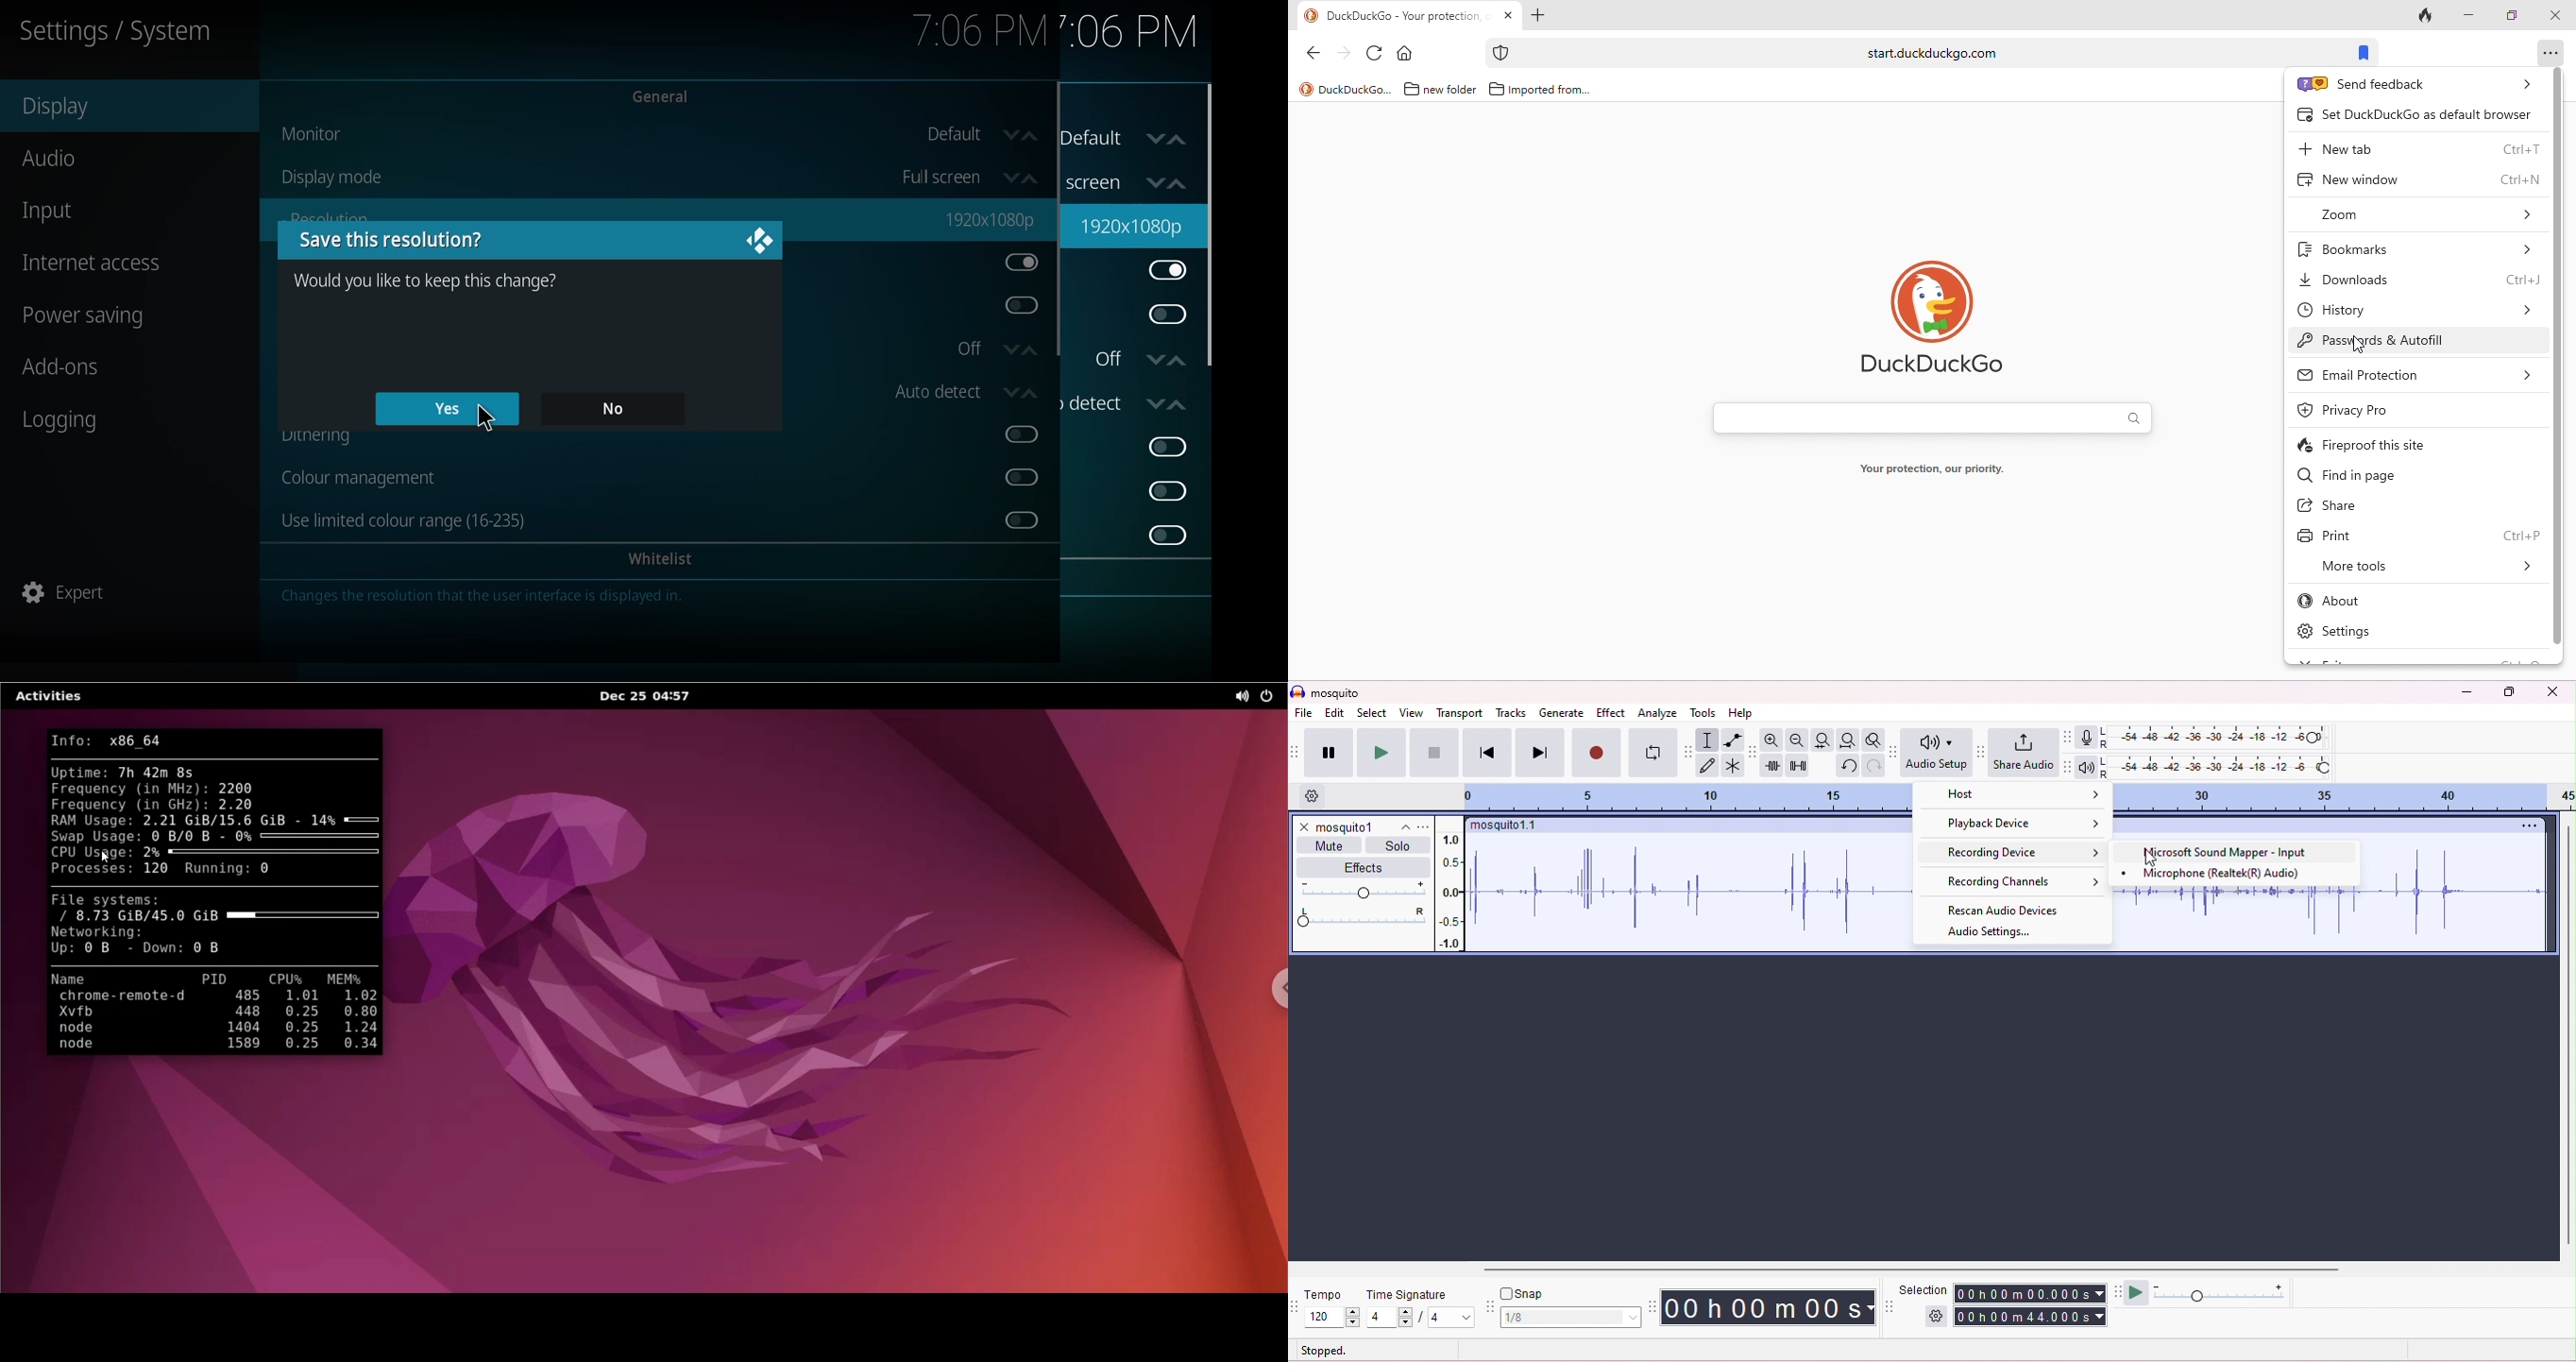 The width and height of the screenshot is (2576, 1372). Describe the element at coordinates (2137, 1291) in the screenshot. I see `play at speed/play at speed once` at that location.